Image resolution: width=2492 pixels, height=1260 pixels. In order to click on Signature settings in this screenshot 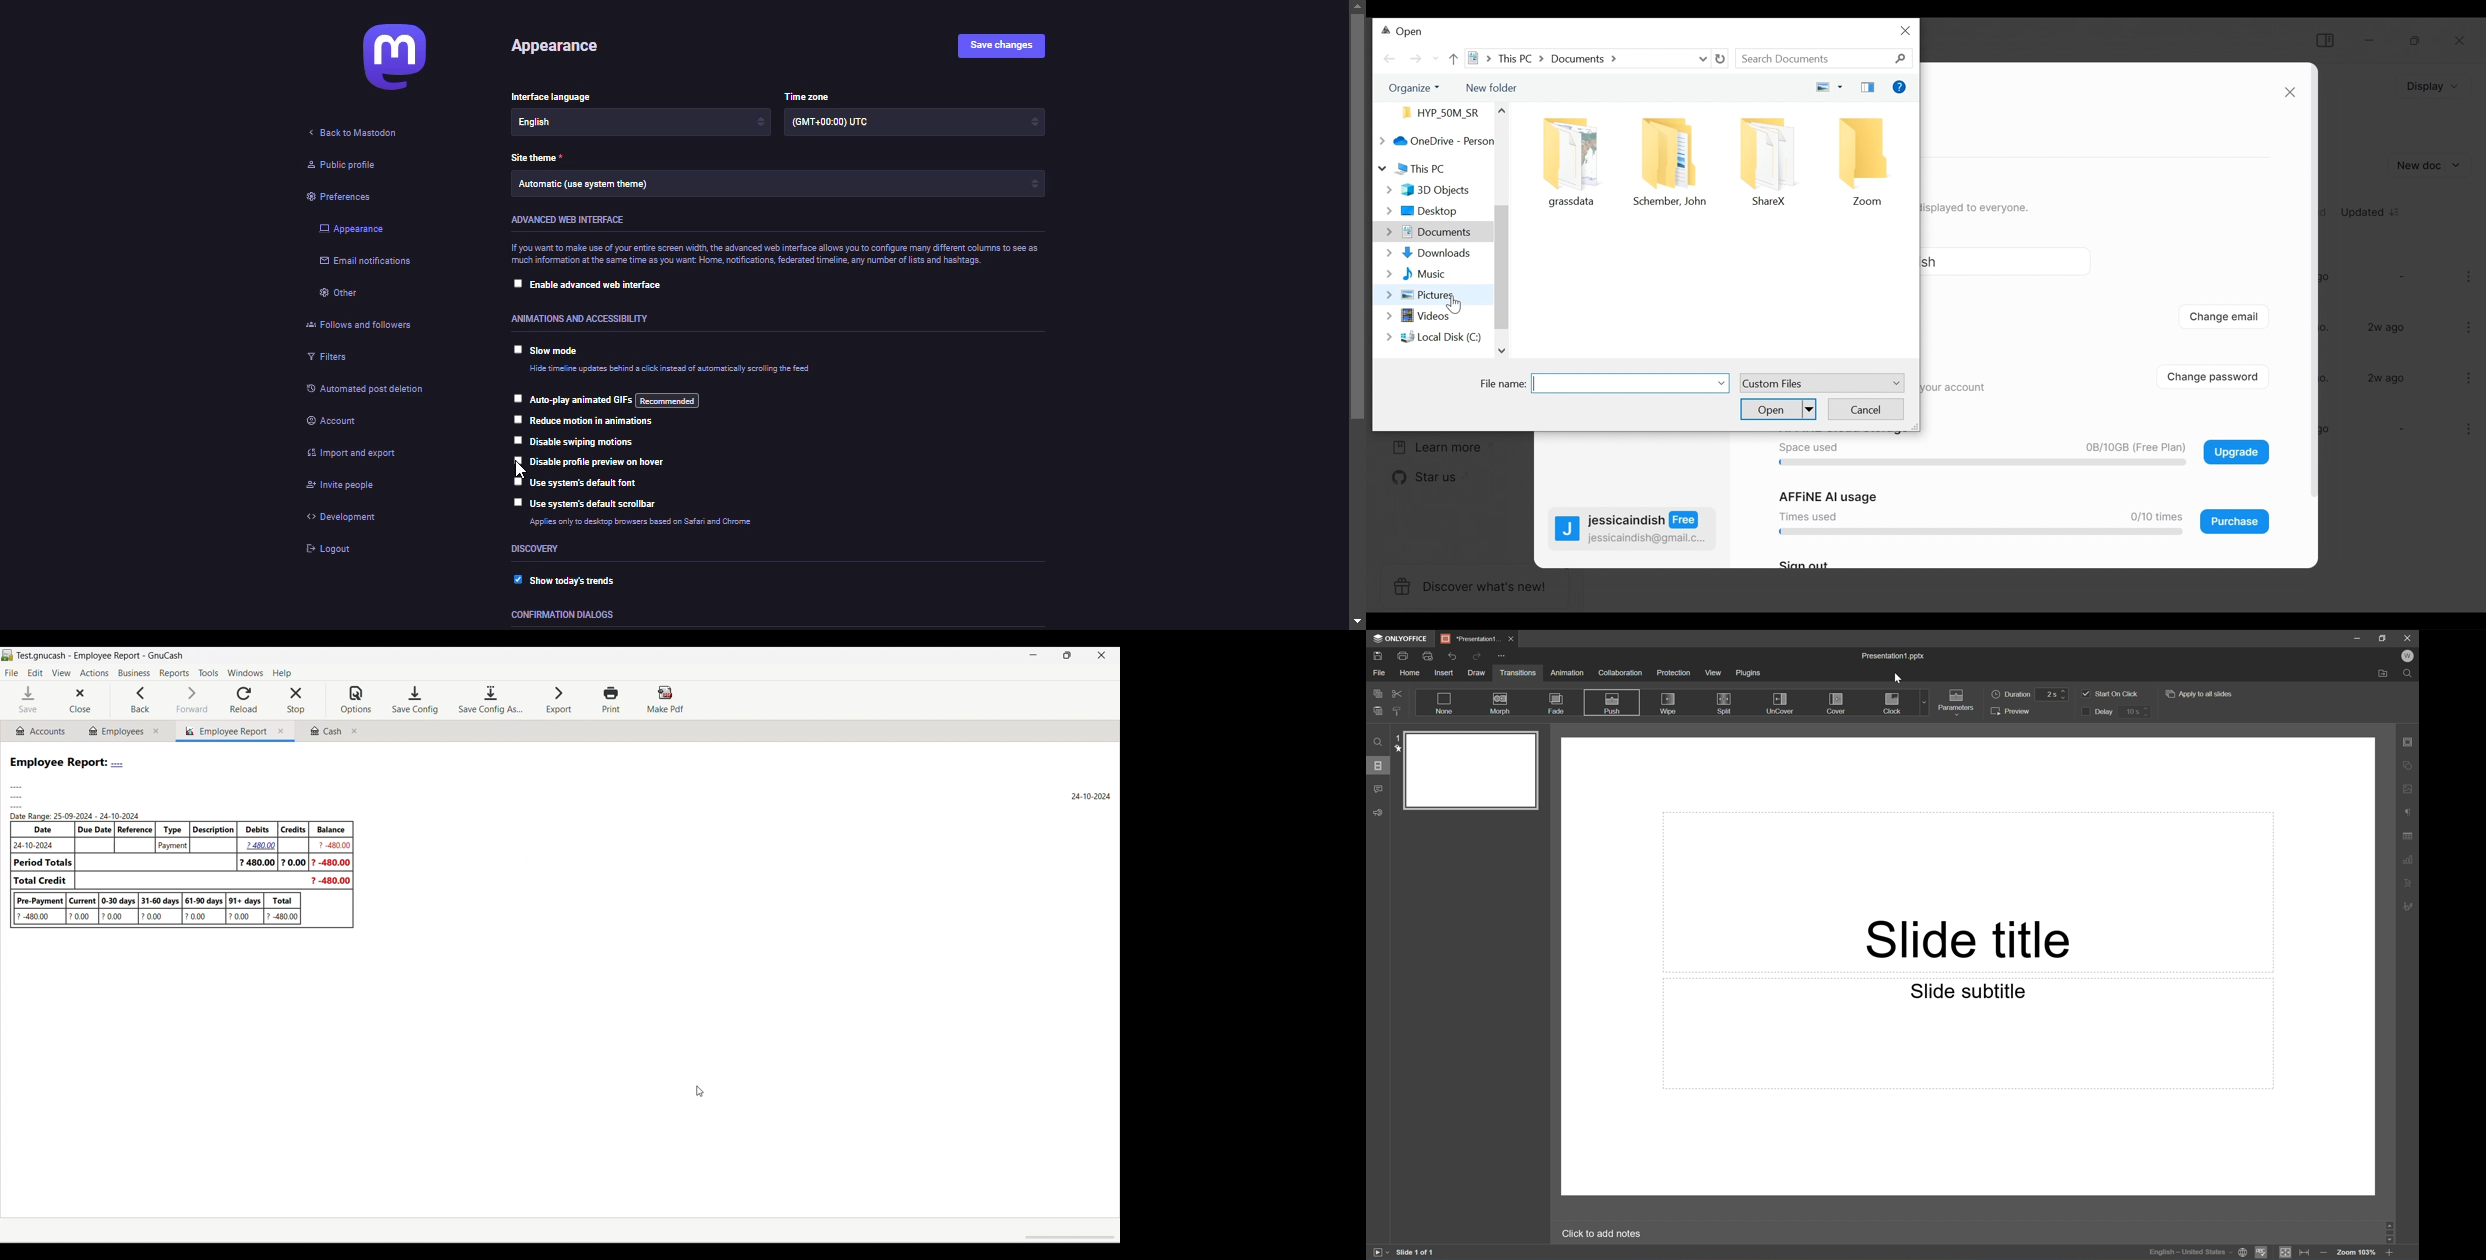, I will do `click(2409, 908)`.